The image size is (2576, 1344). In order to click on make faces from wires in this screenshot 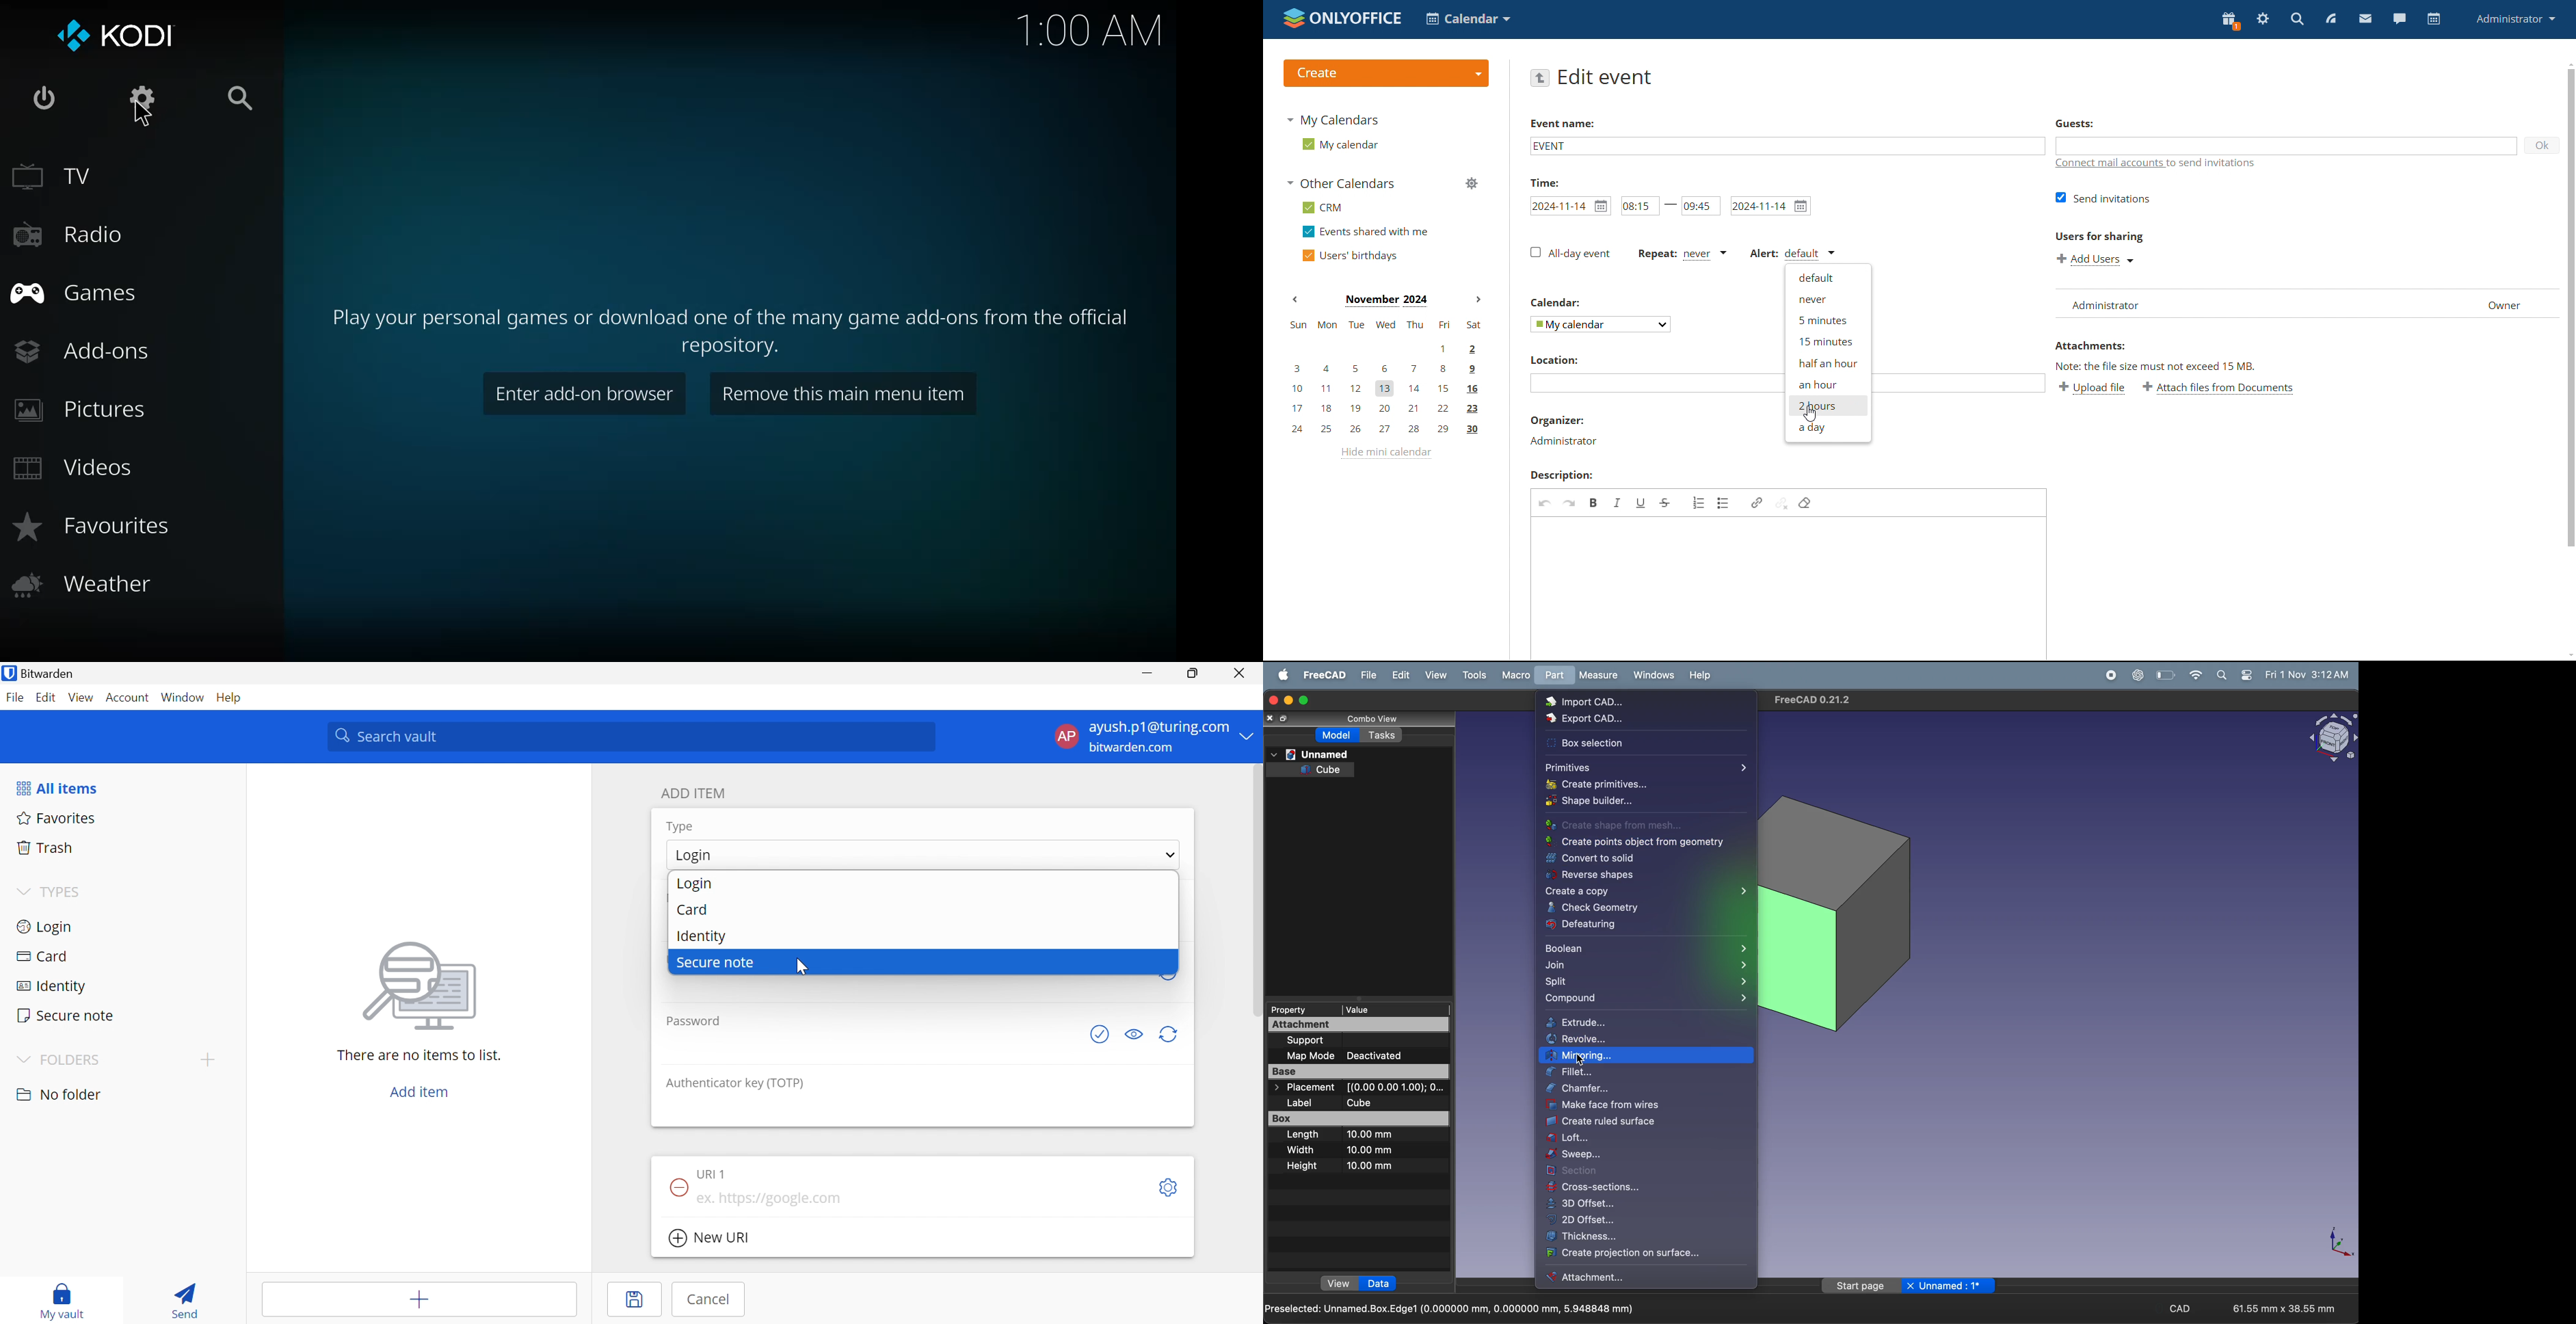, I will do `click(1630, 1104)`.